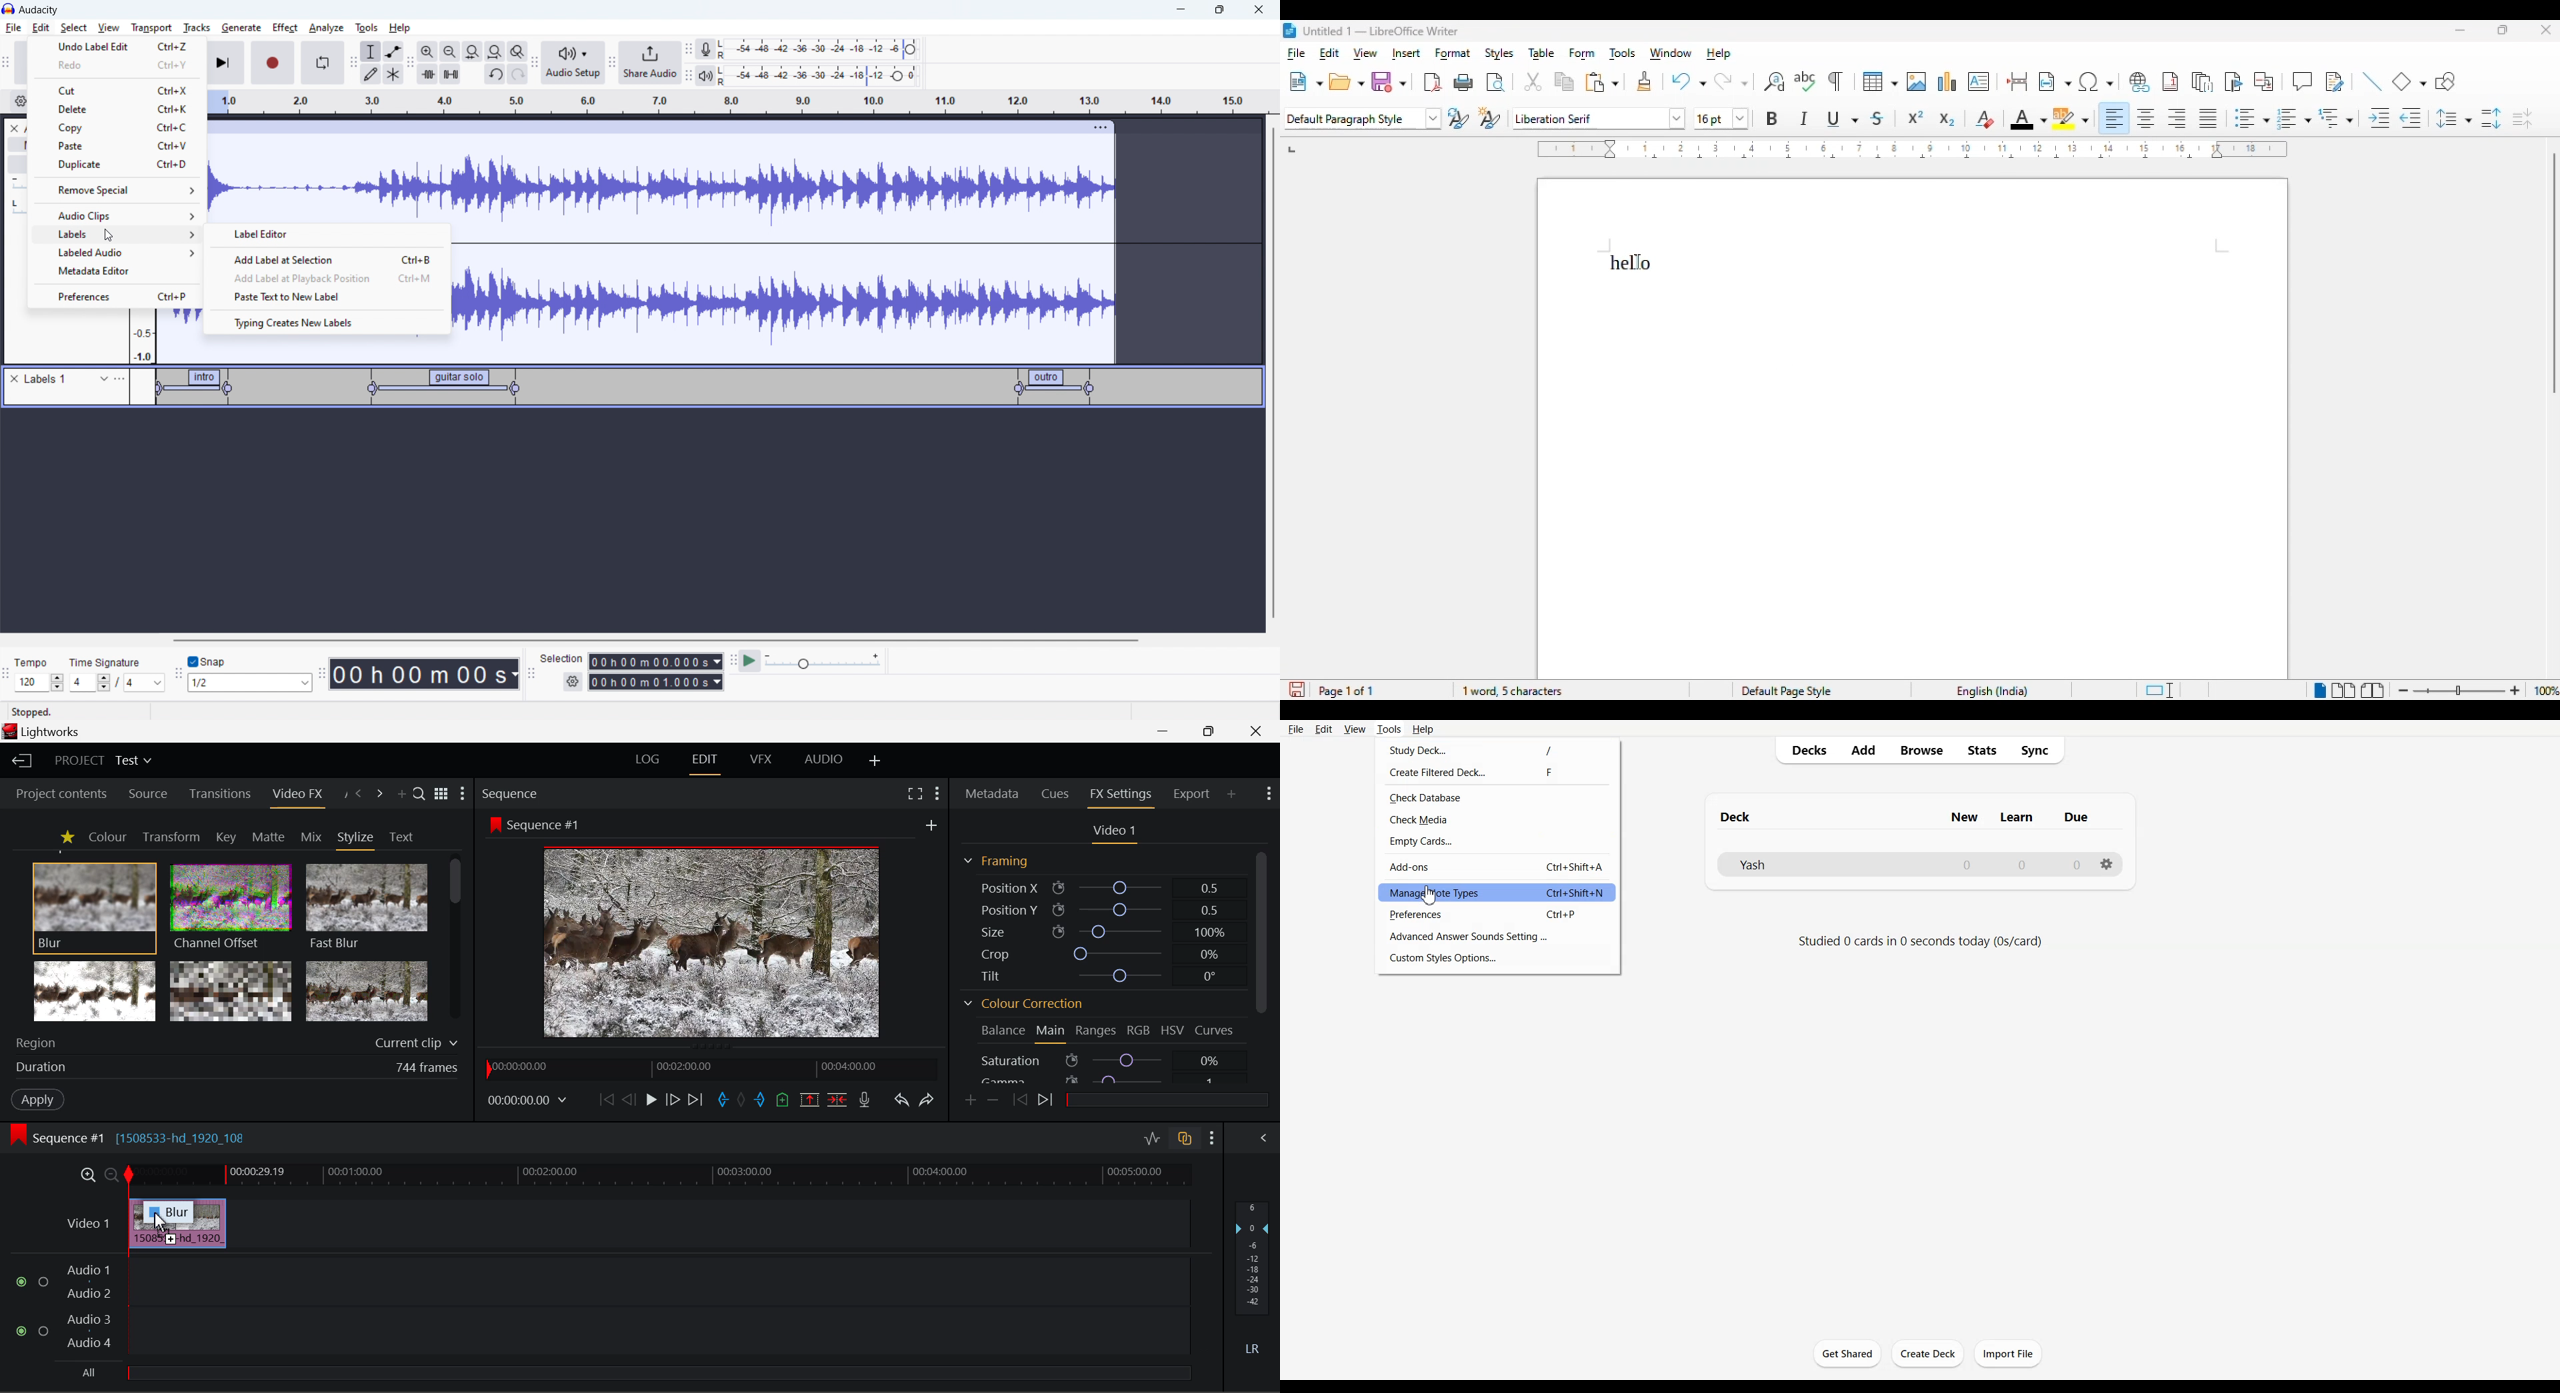 The width and height of the screenshot is (2576, 1400). What do you see at coordinates (1827, 865) in the screenshot?
I see `Deck File` at bounding box center [1827, 865].